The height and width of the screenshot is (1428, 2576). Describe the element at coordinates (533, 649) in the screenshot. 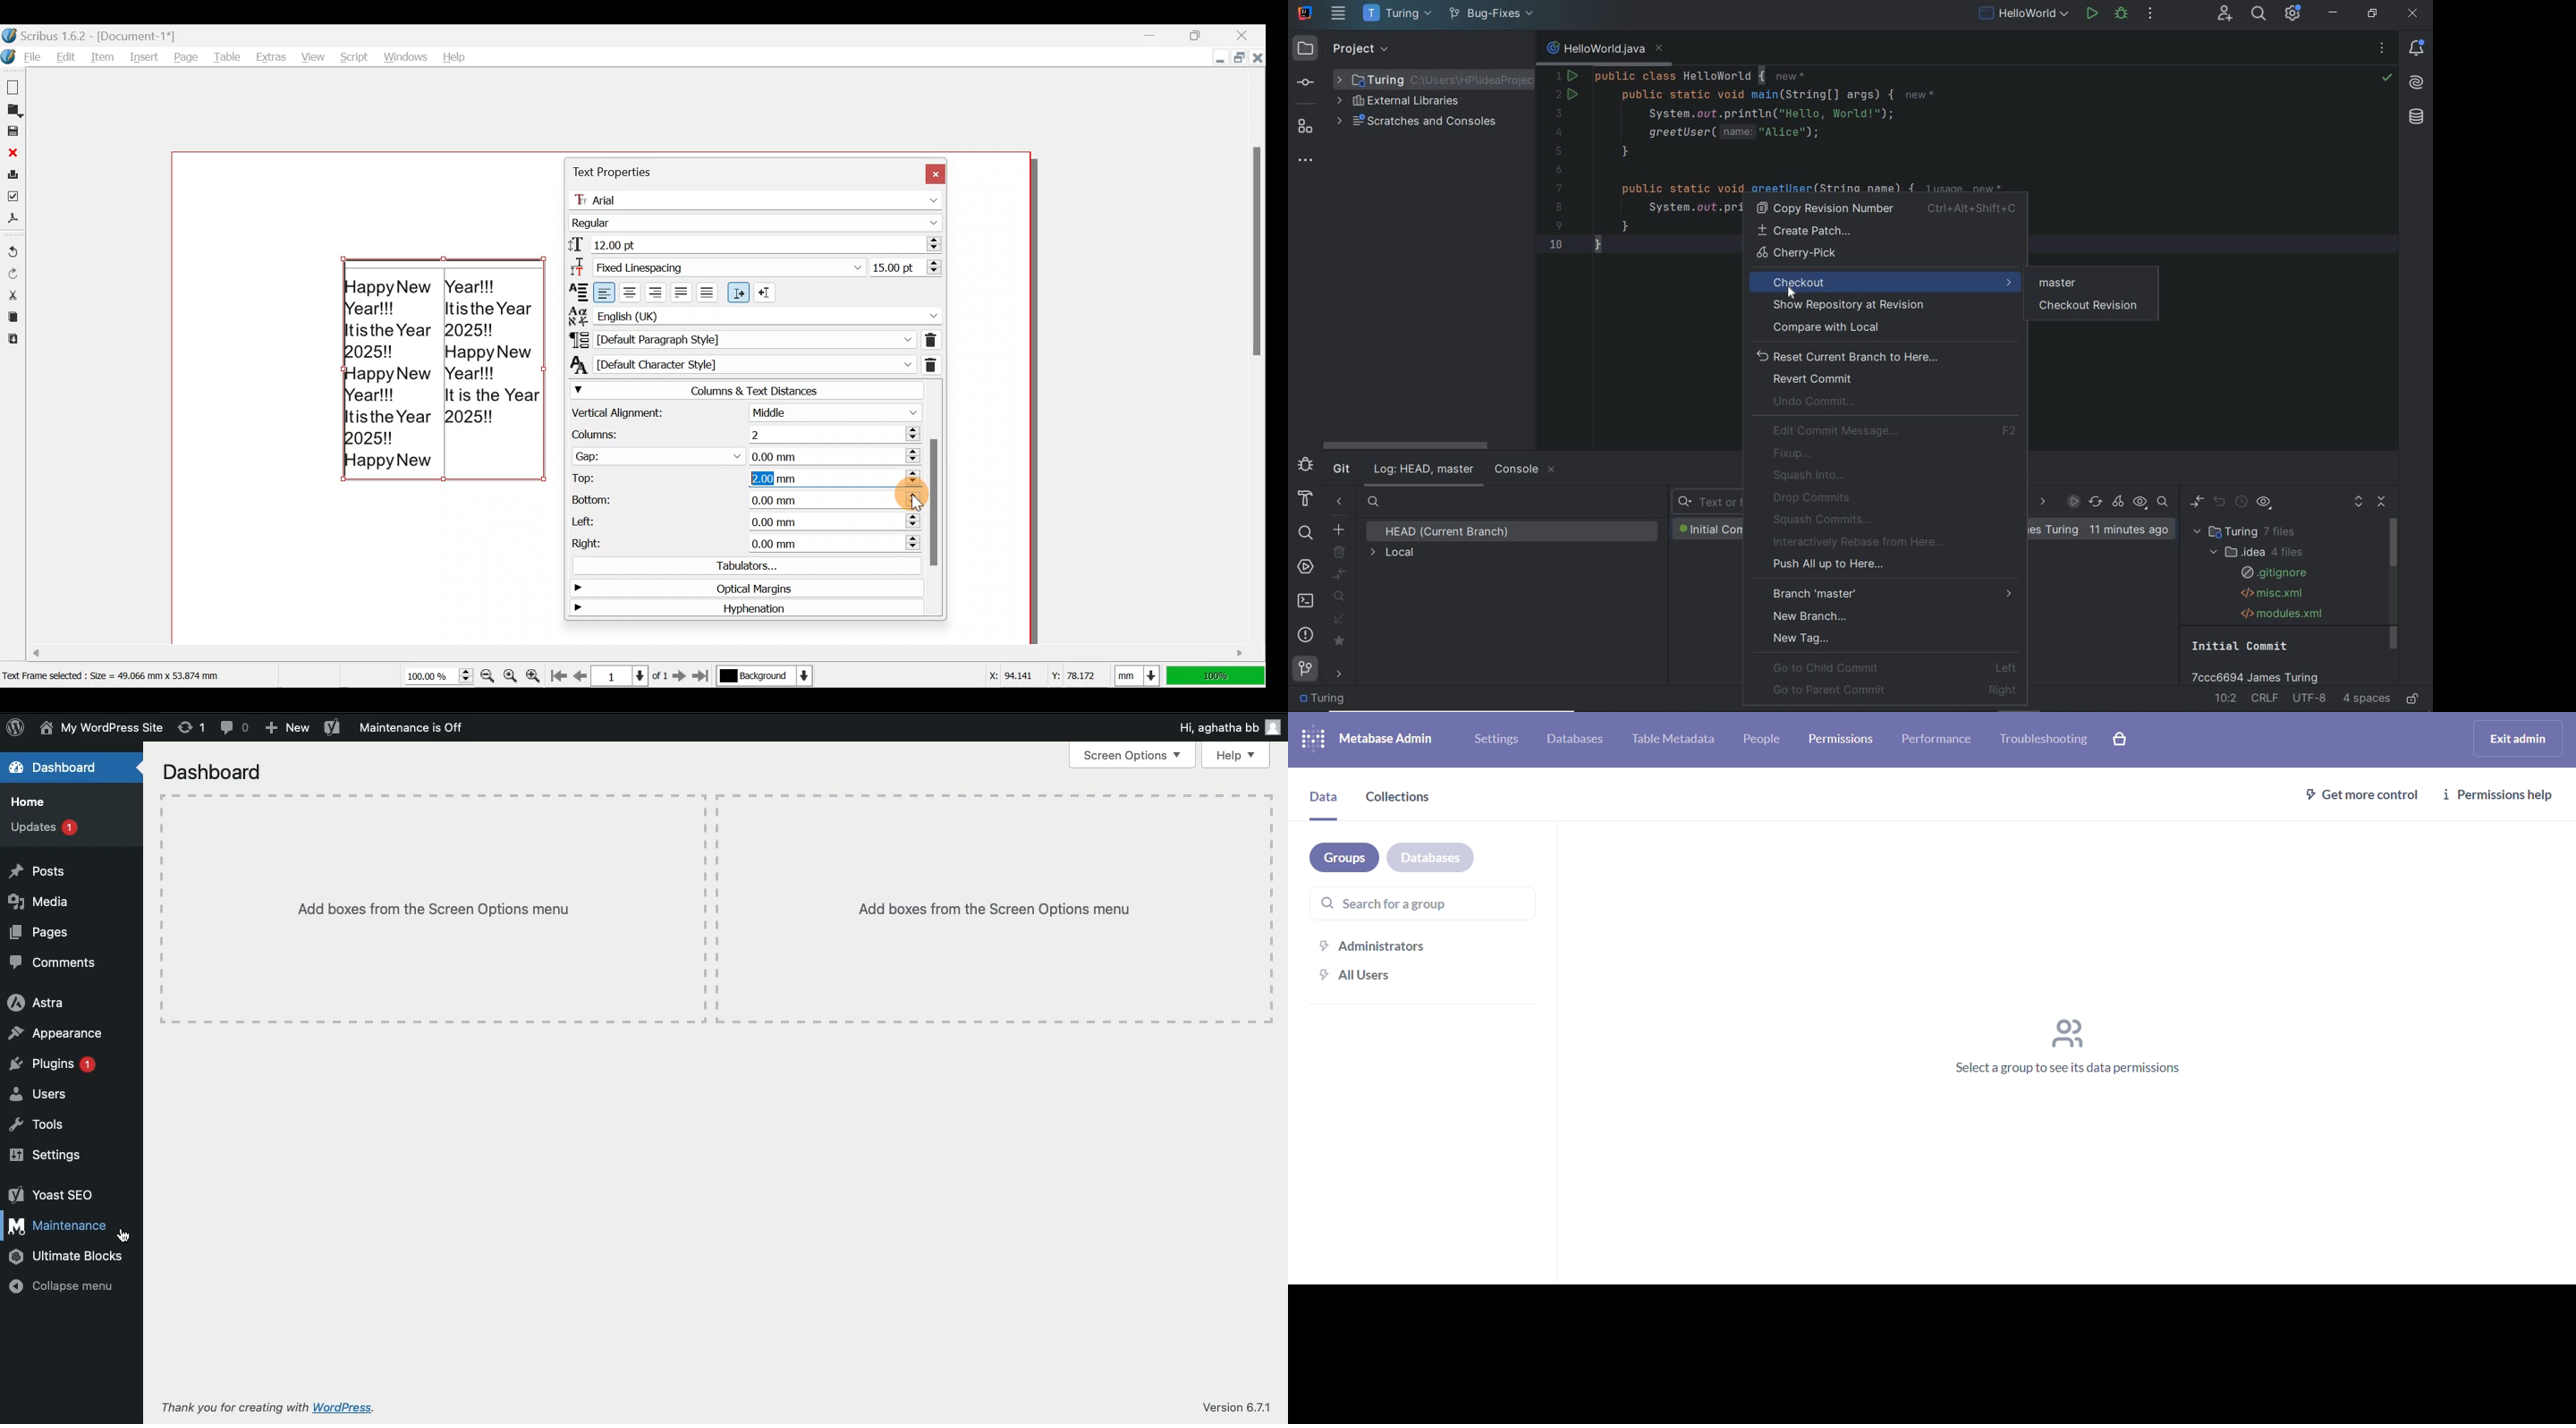

I see `Scroll bar` at that location.